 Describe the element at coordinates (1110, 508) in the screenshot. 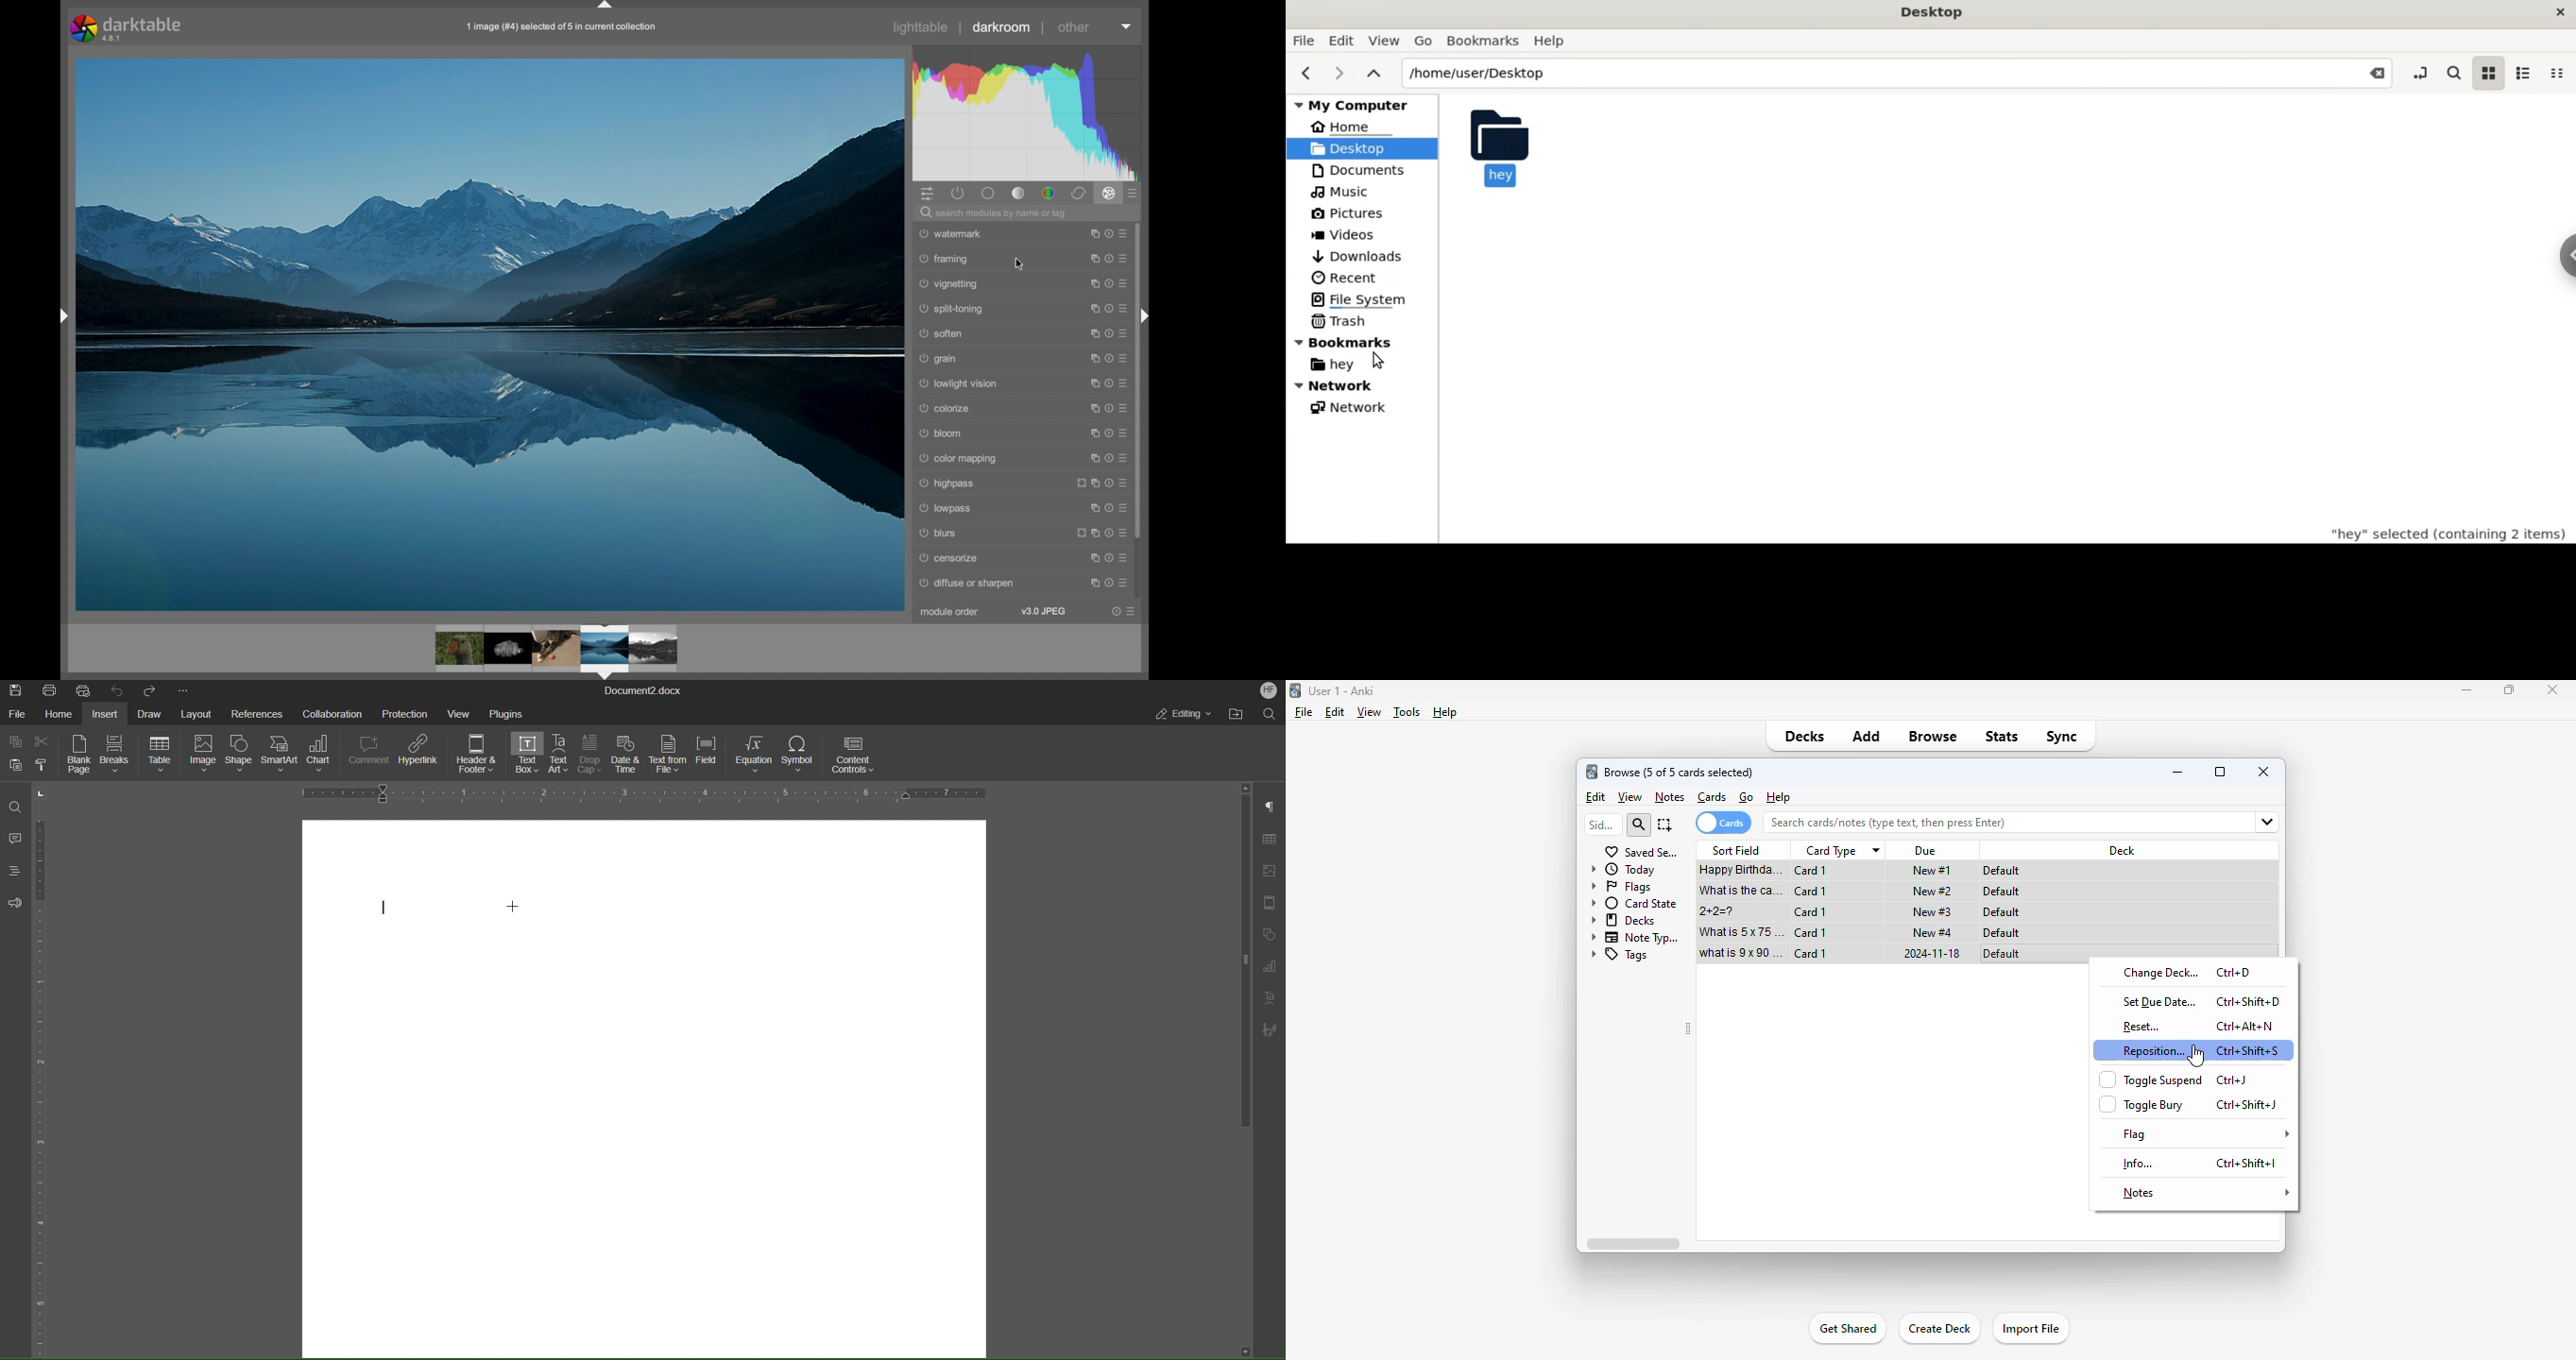

I see `more options` at that location.